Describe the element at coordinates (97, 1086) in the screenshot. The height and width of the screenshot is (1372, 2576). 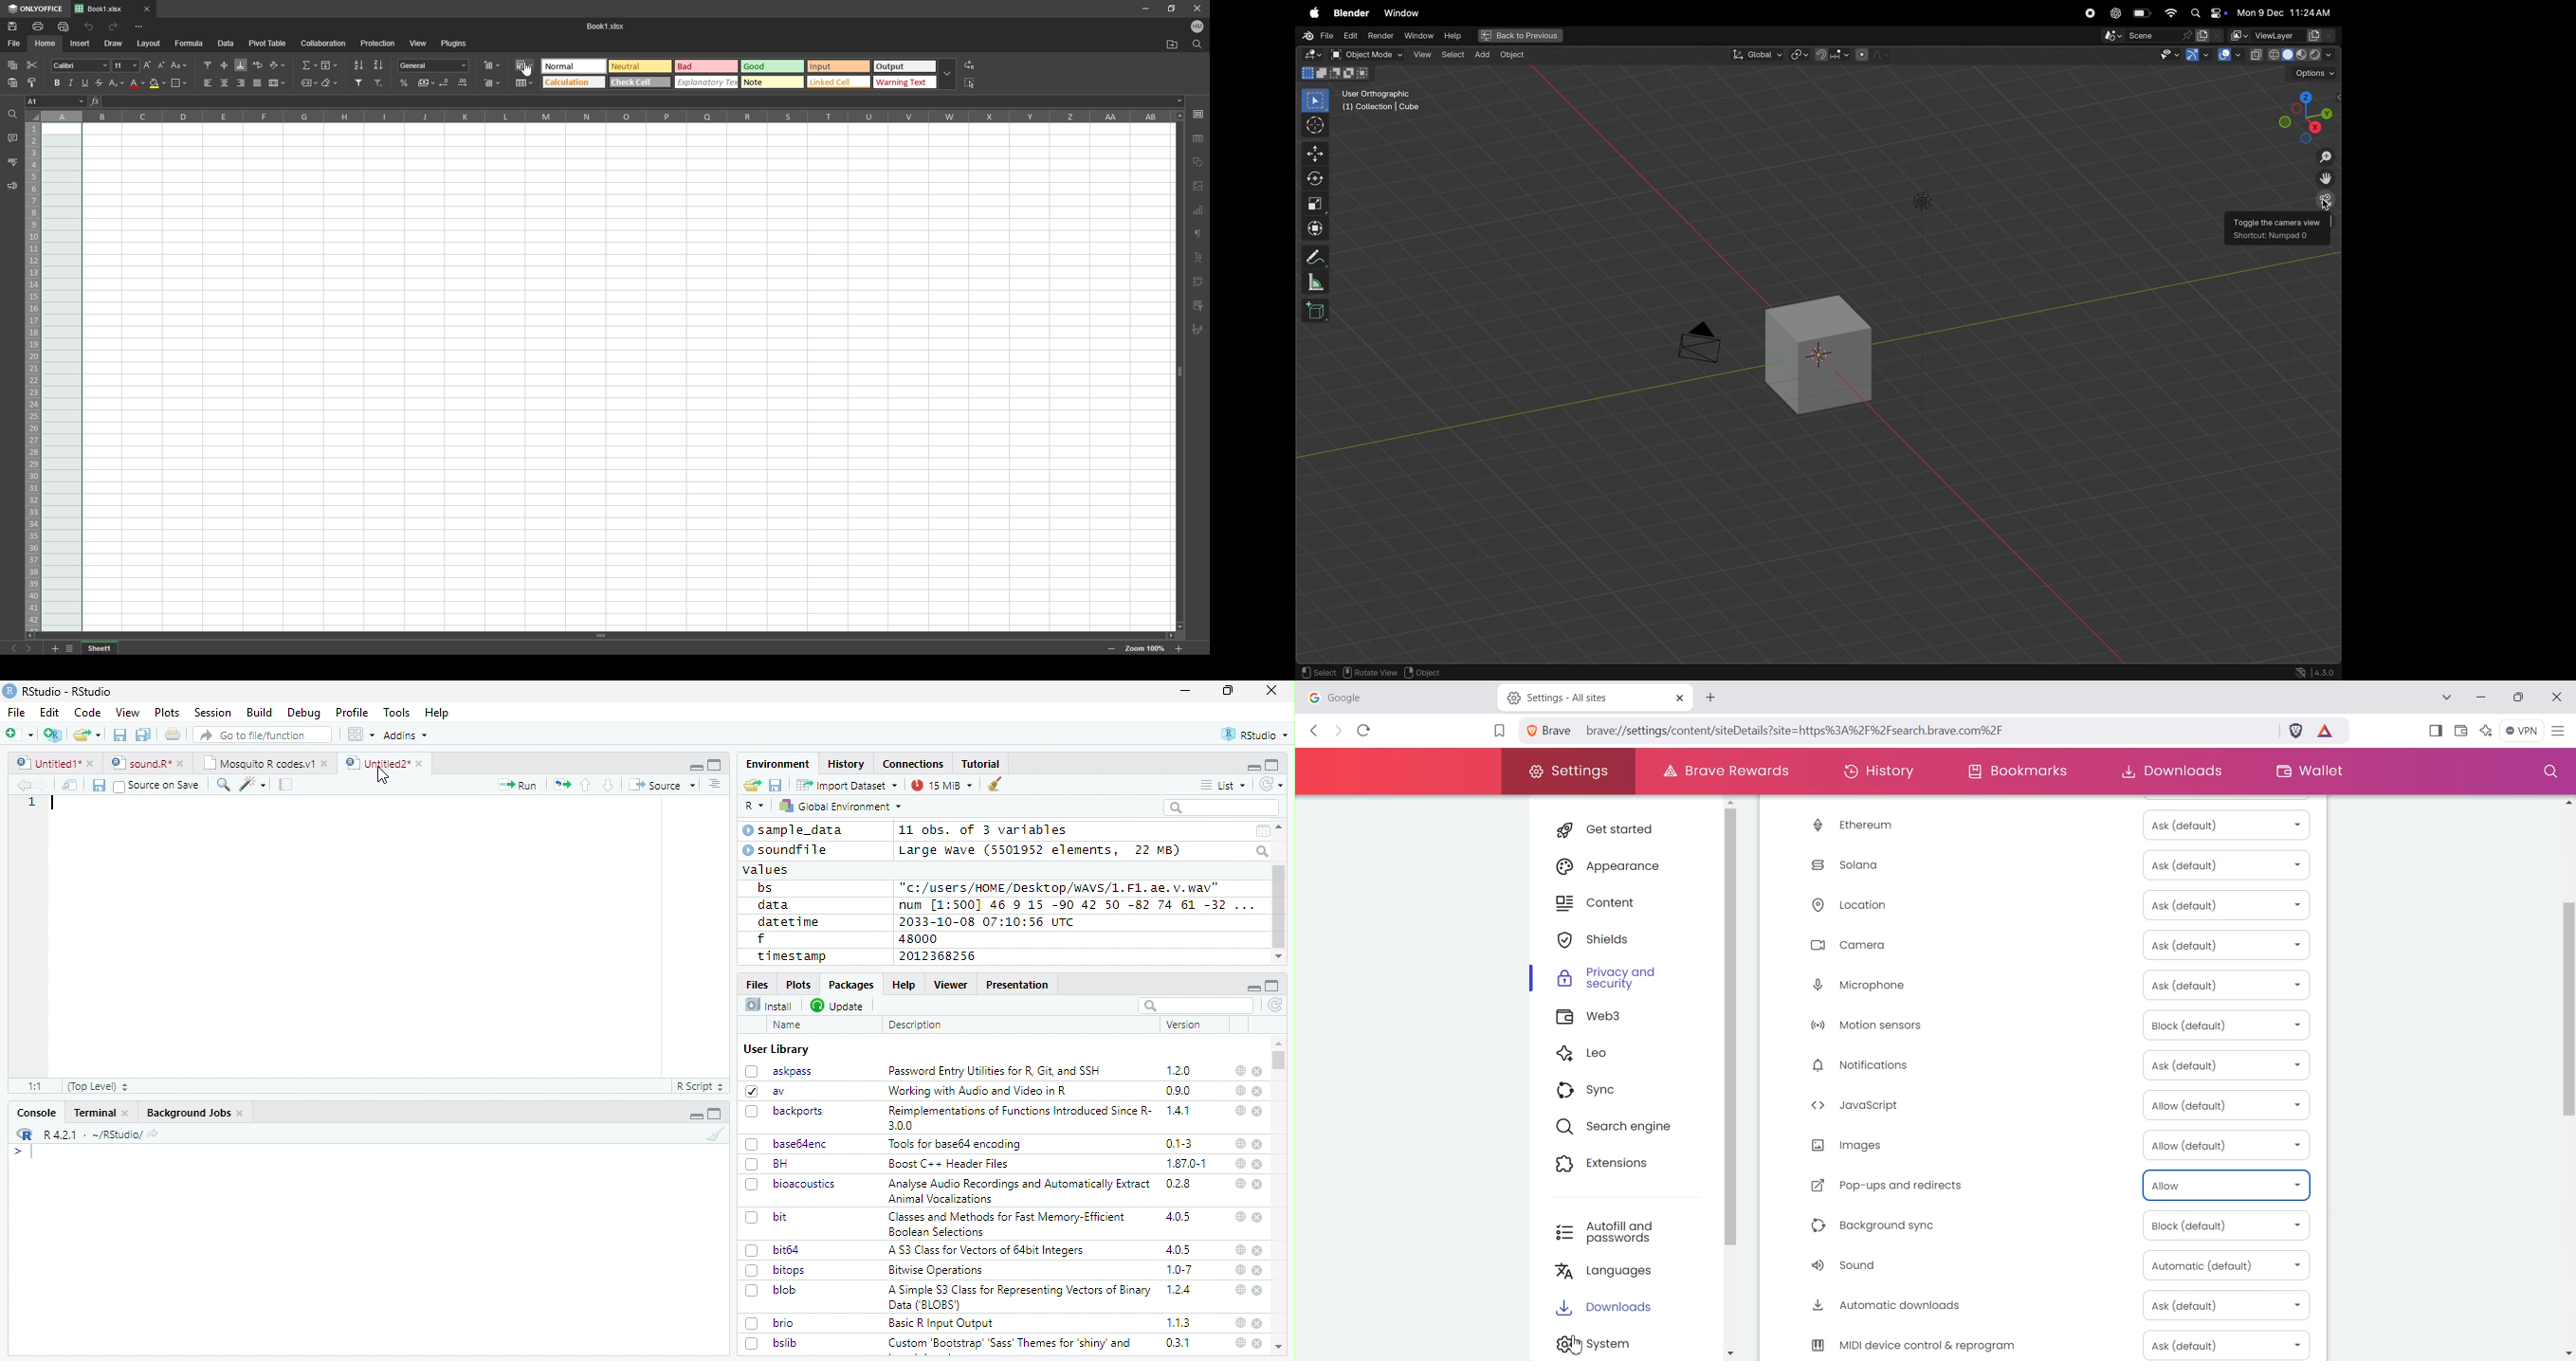
I see `(Top Level)` at that location.